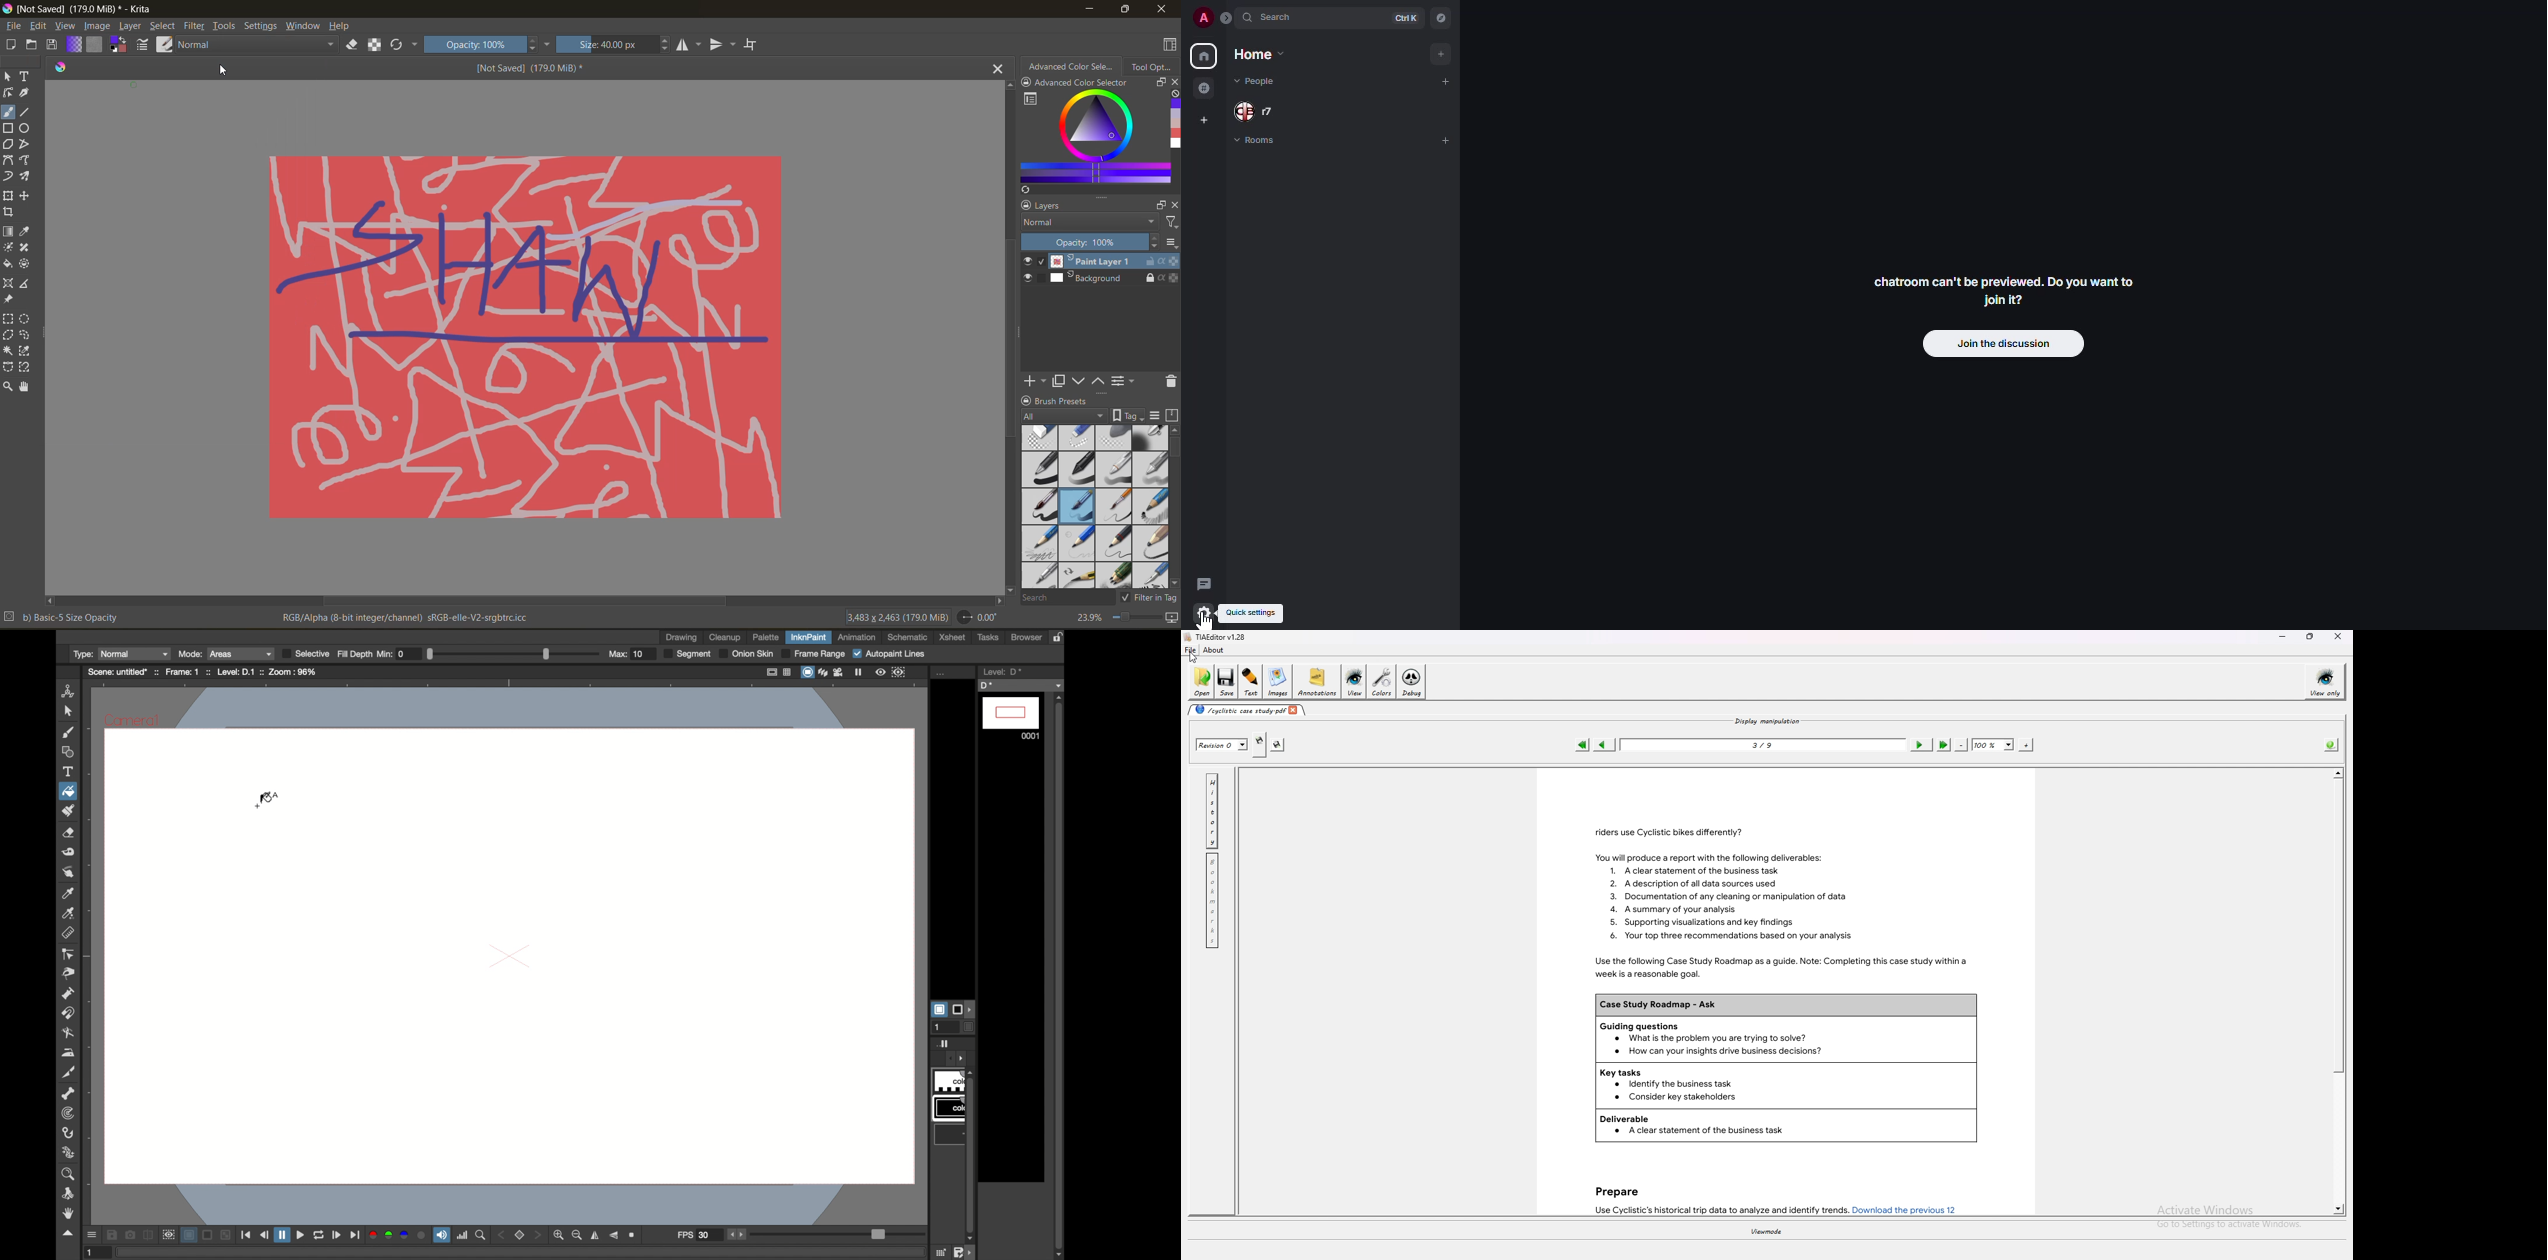  I want to click on horizontal scroll bar, so click(525, 599).